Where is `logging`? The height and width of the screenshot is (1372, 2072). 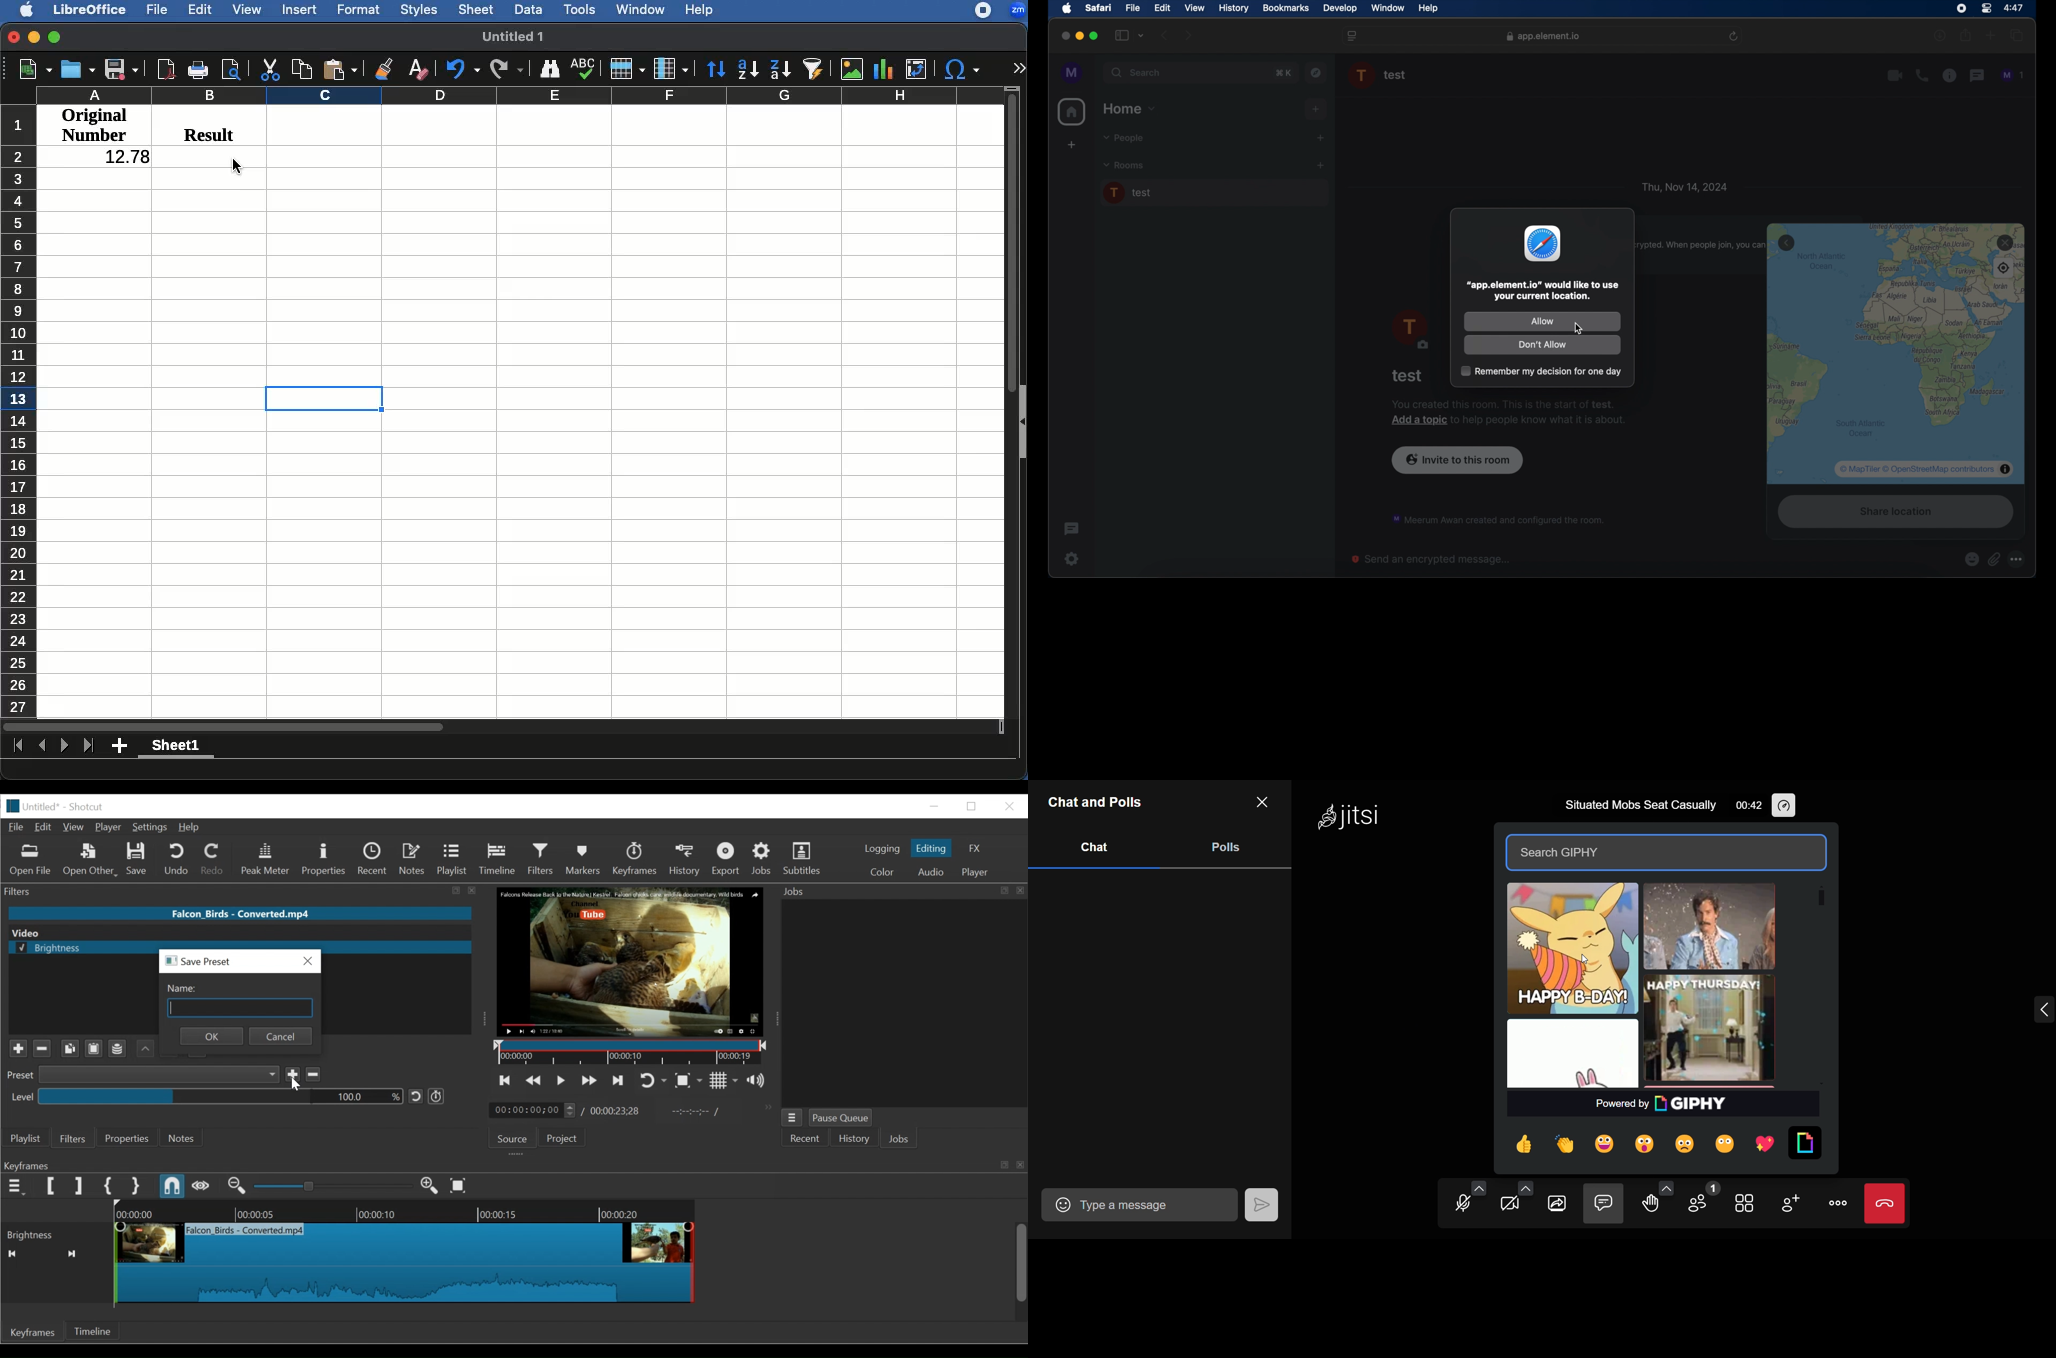
logging is located at coordinates (881, 850).